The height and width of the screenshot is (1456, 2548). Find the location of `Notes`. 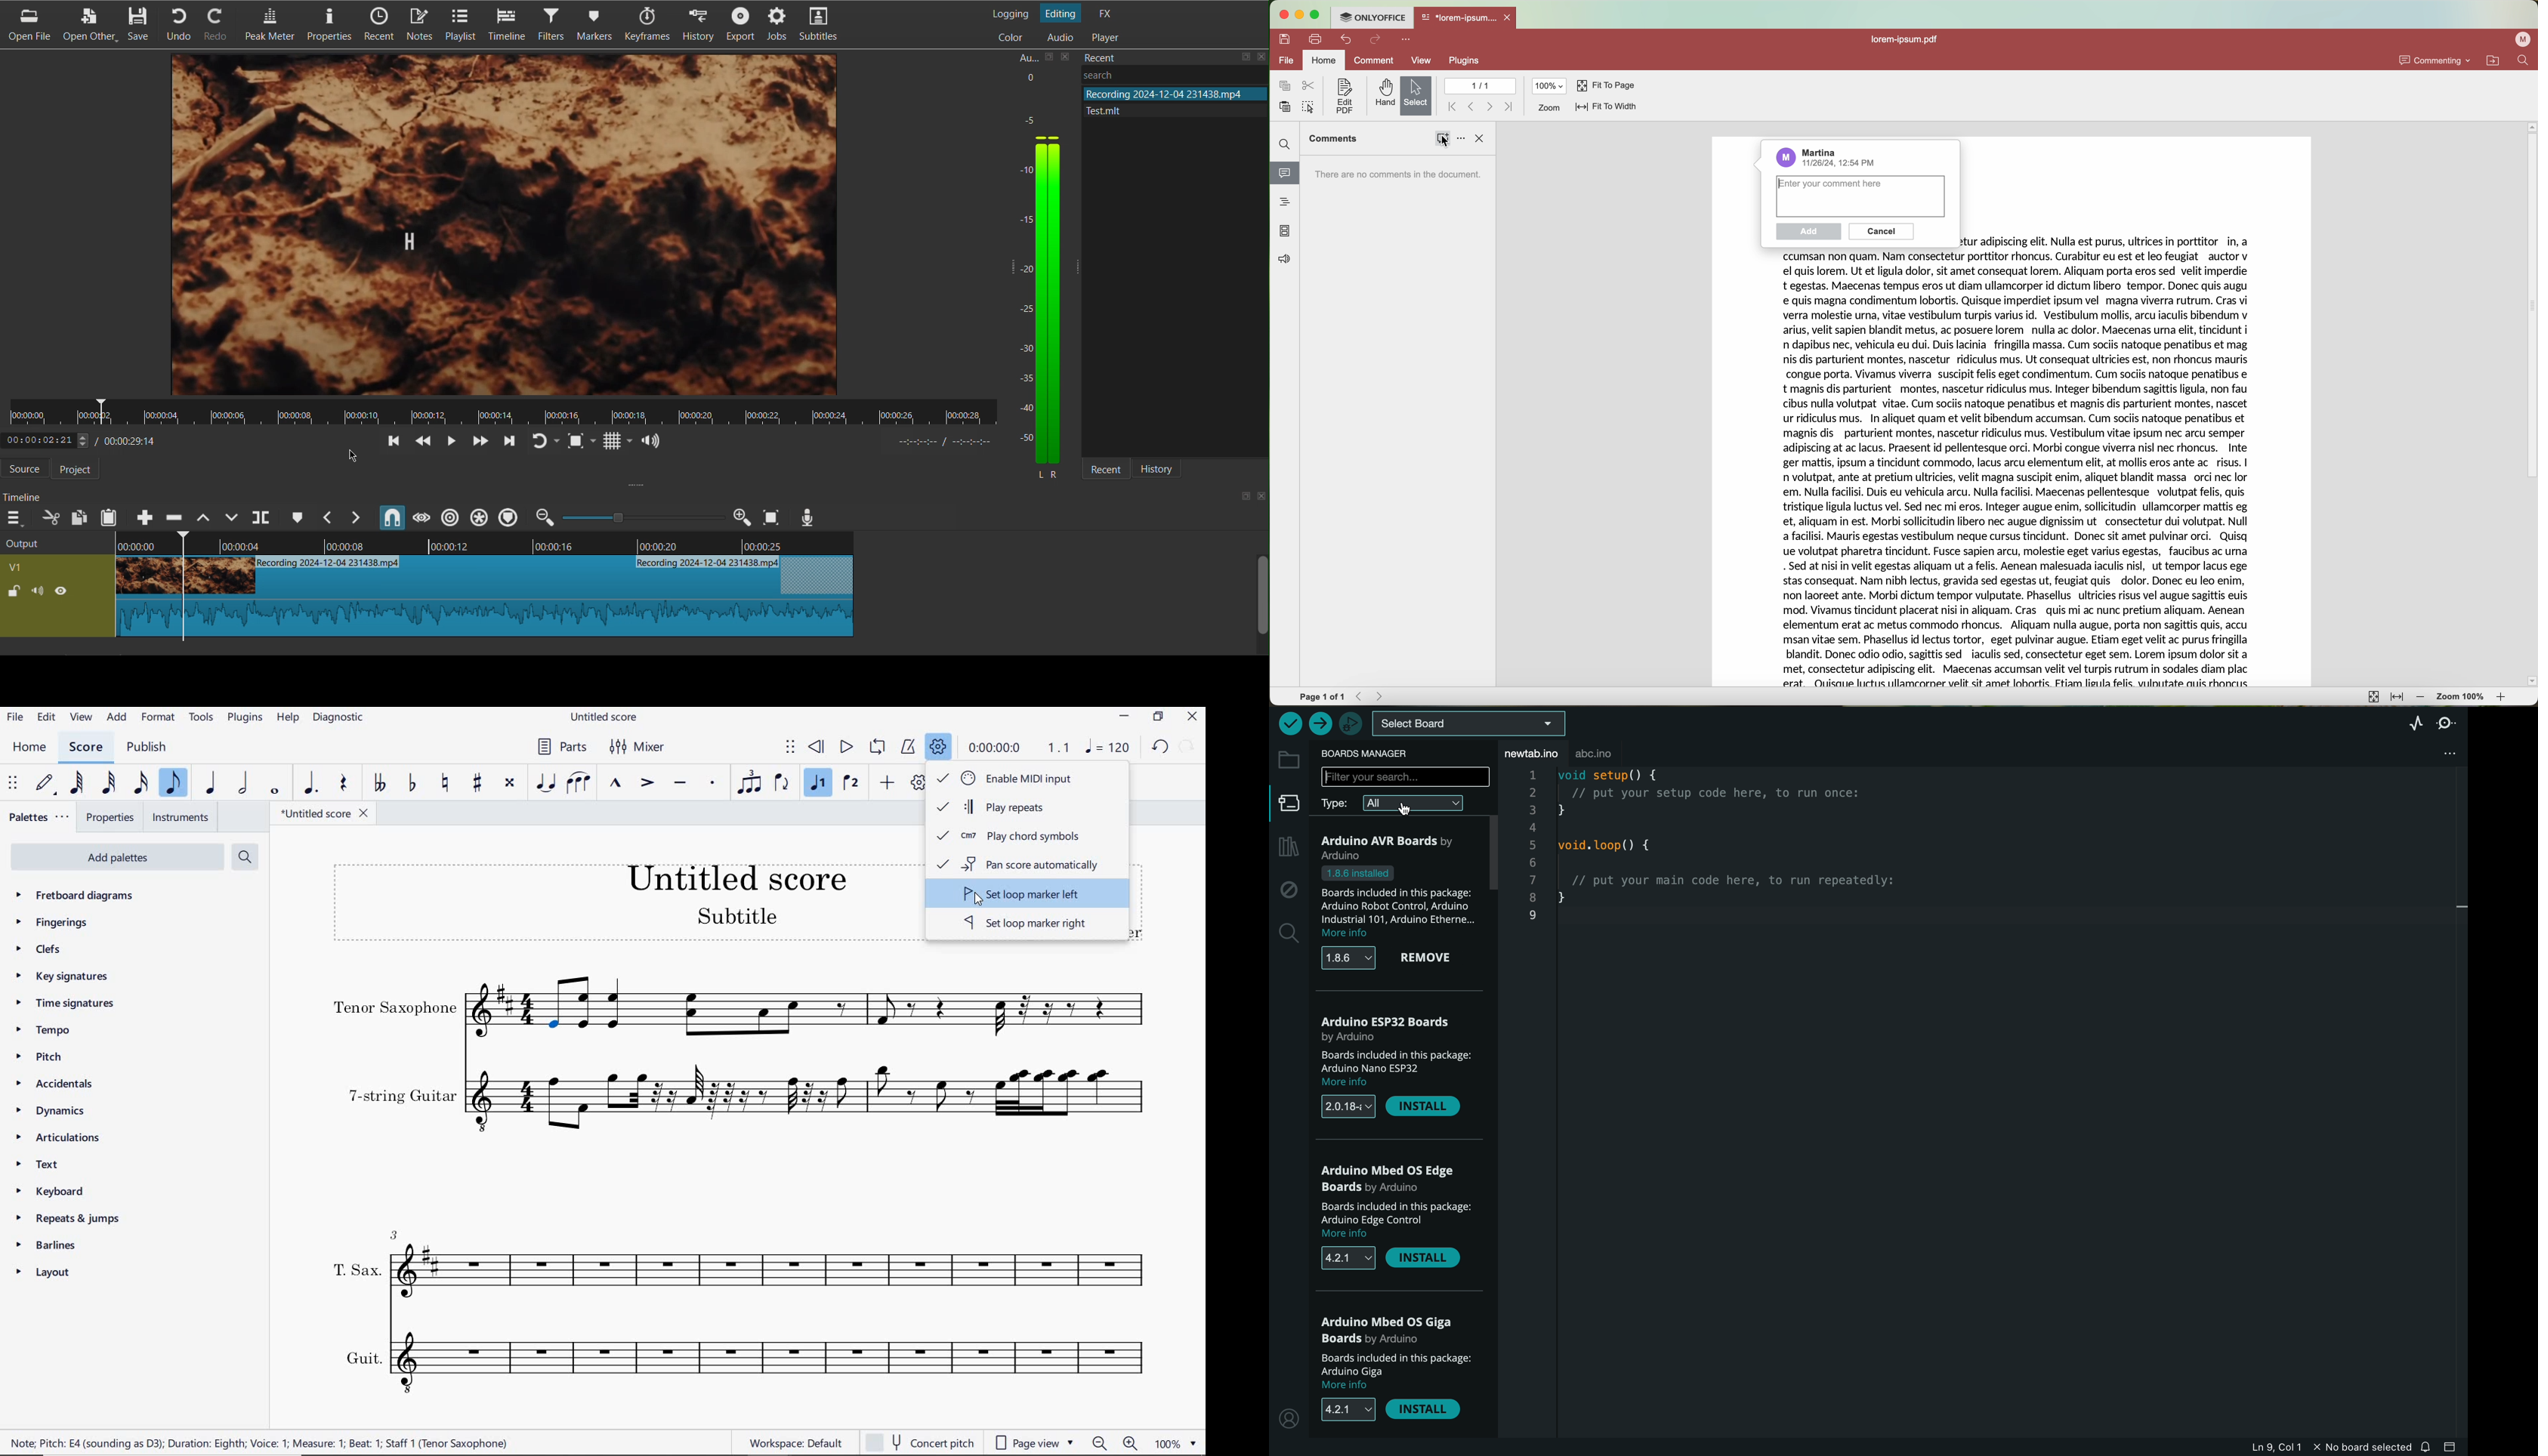

Notes is located at coordinates (421, 24).